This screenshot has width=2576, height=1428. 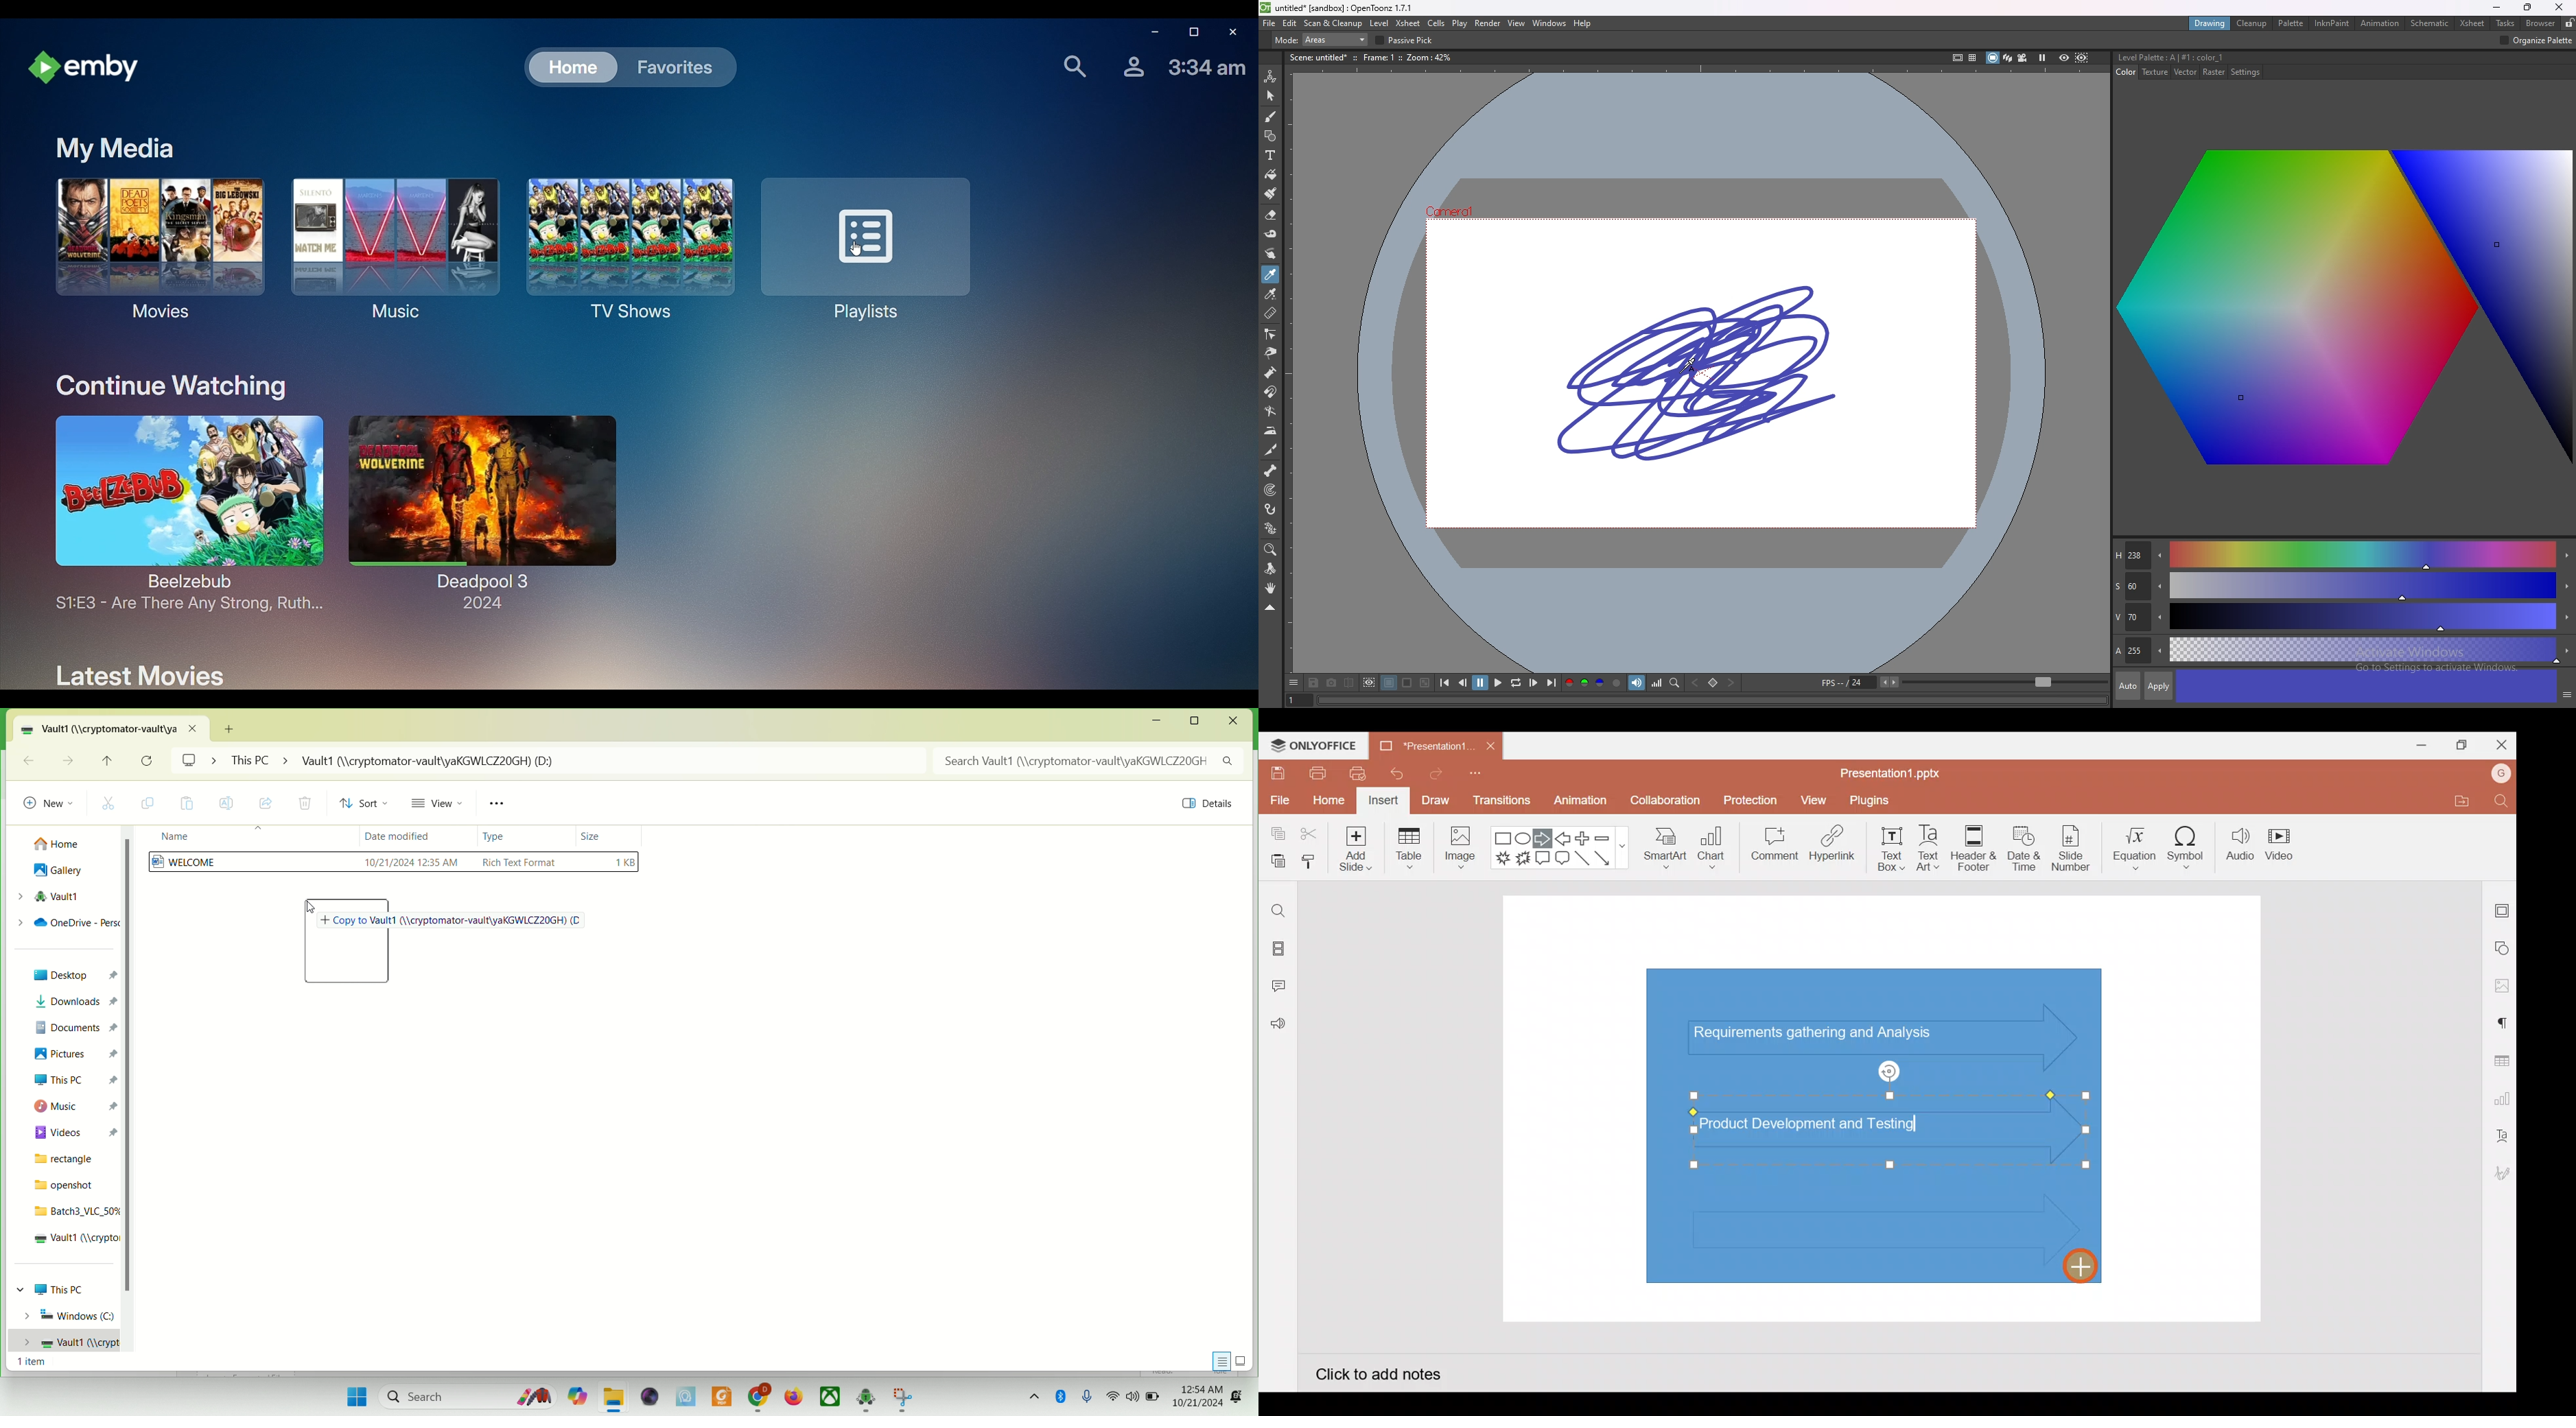 What do you see at coordinates (2501, 1136) in the screenshot?
I see `Text Art settings` at bounding box center [2501, 1136].